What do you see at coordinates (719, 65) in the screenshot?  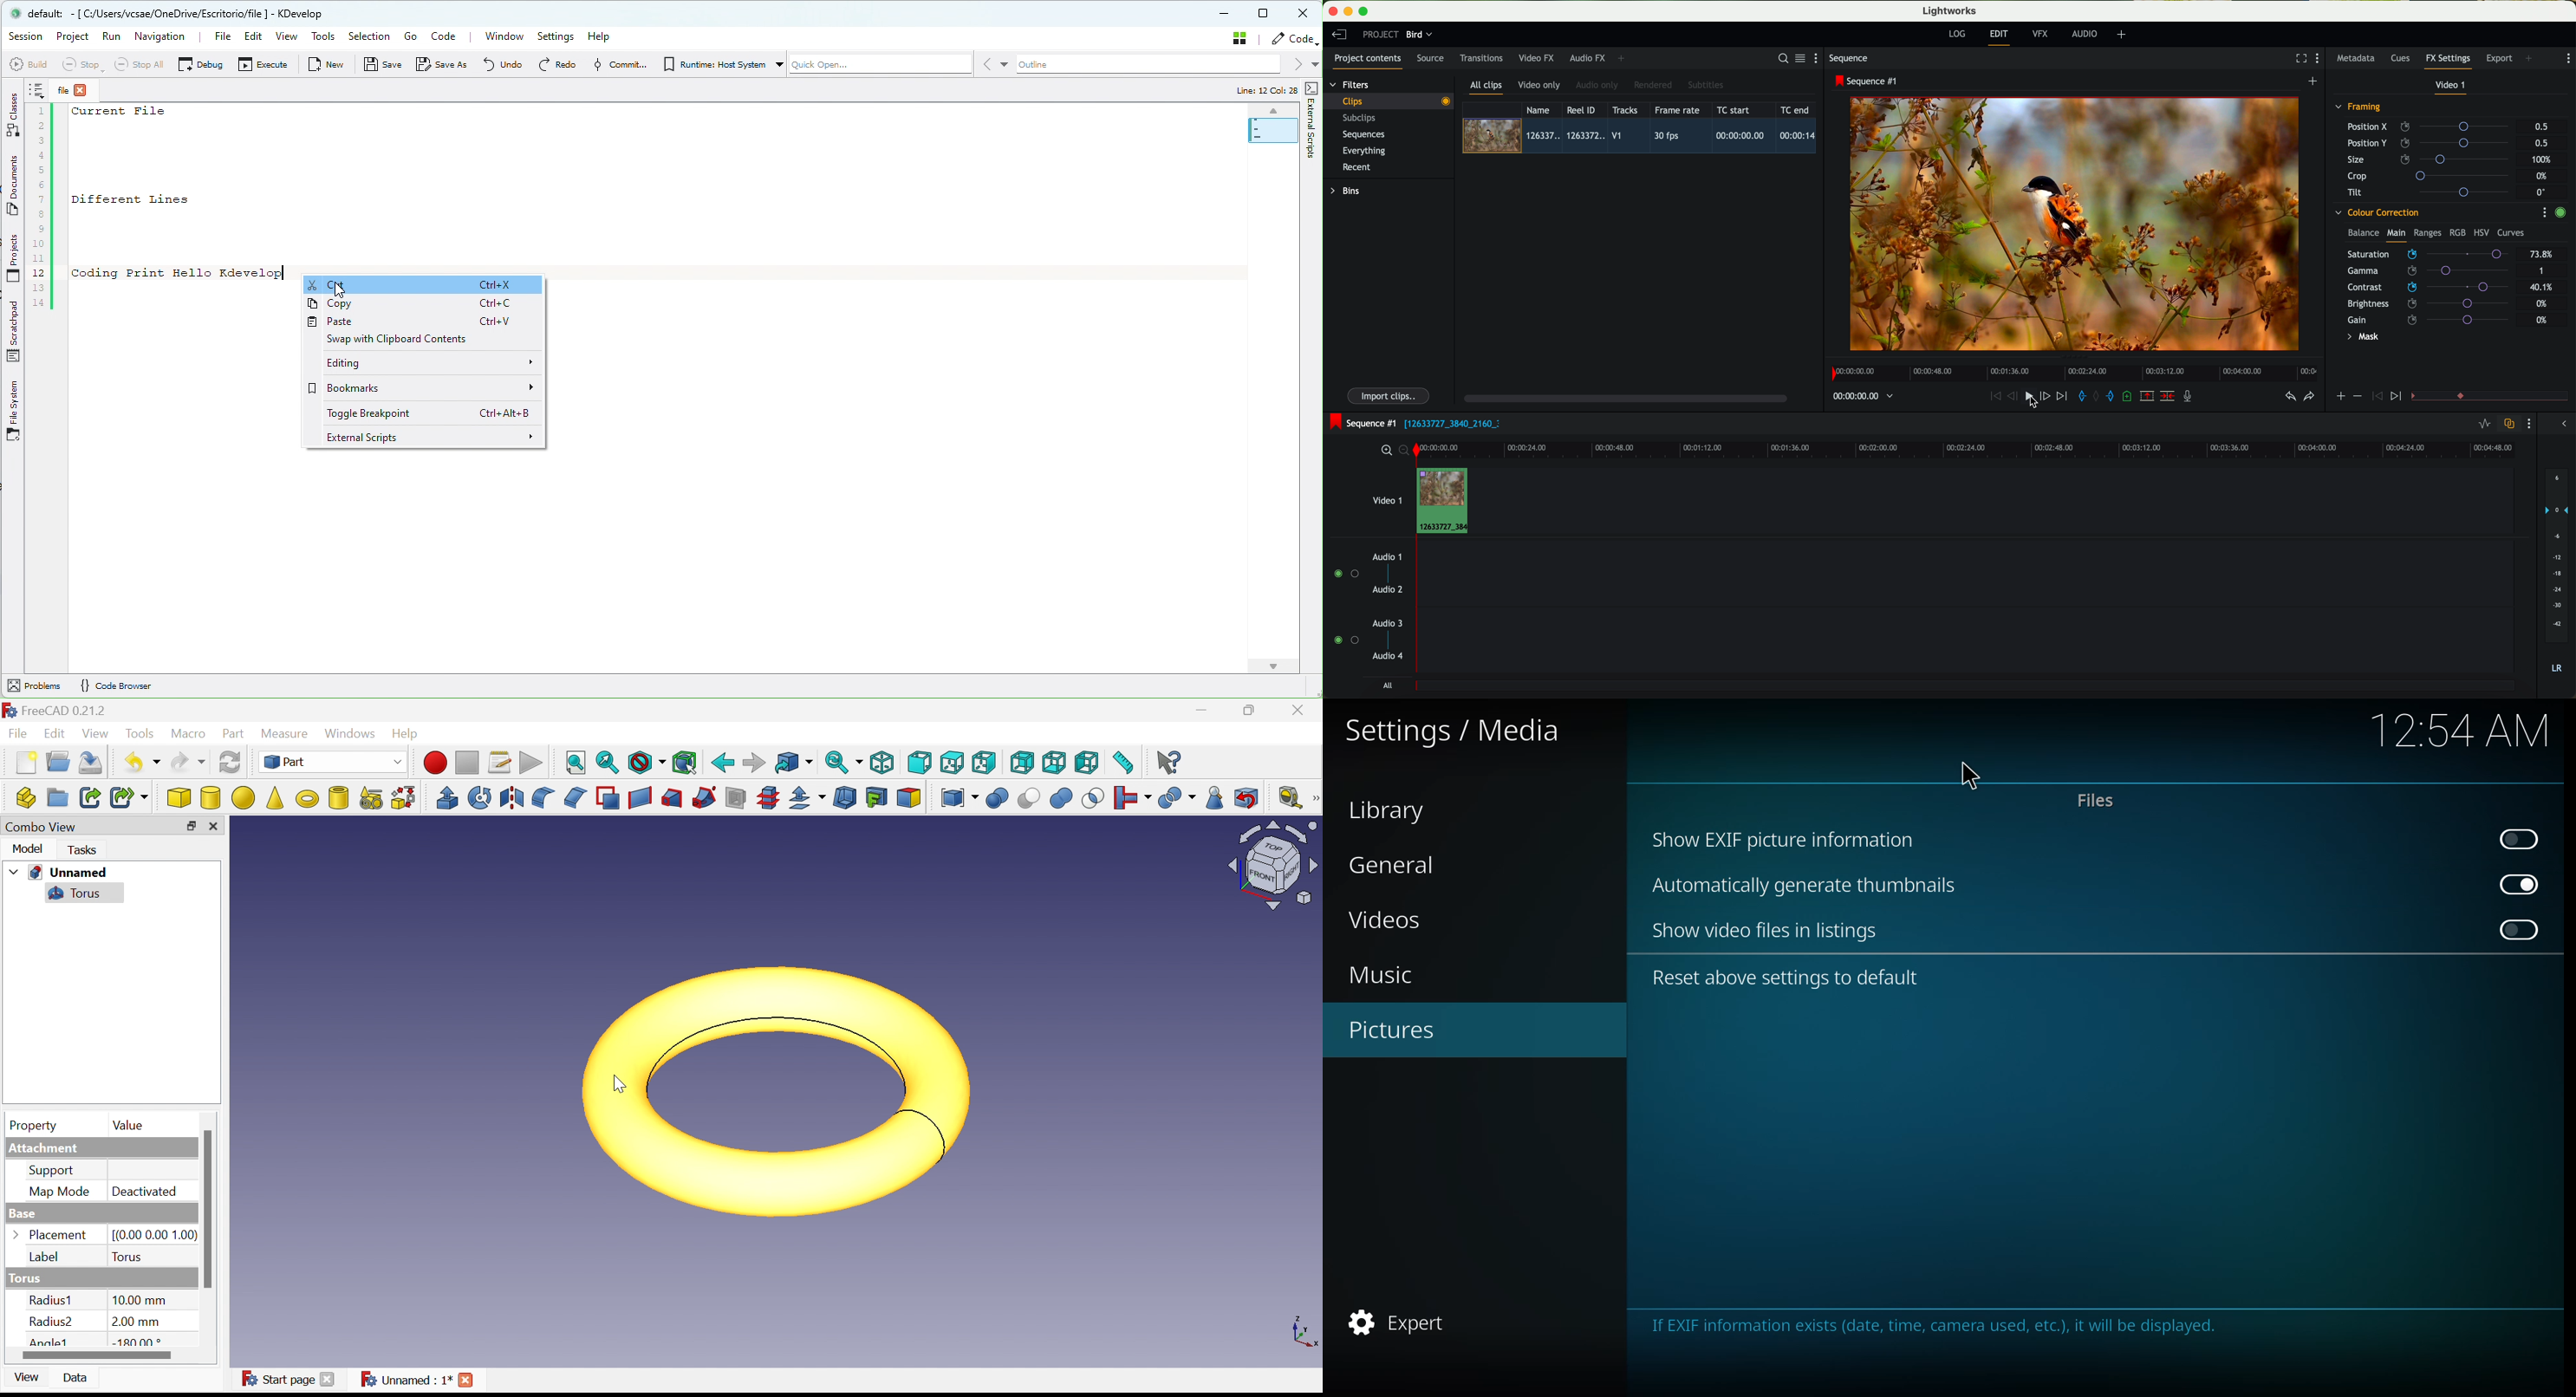 I see `Runtime` at bounding box center [719, 65].